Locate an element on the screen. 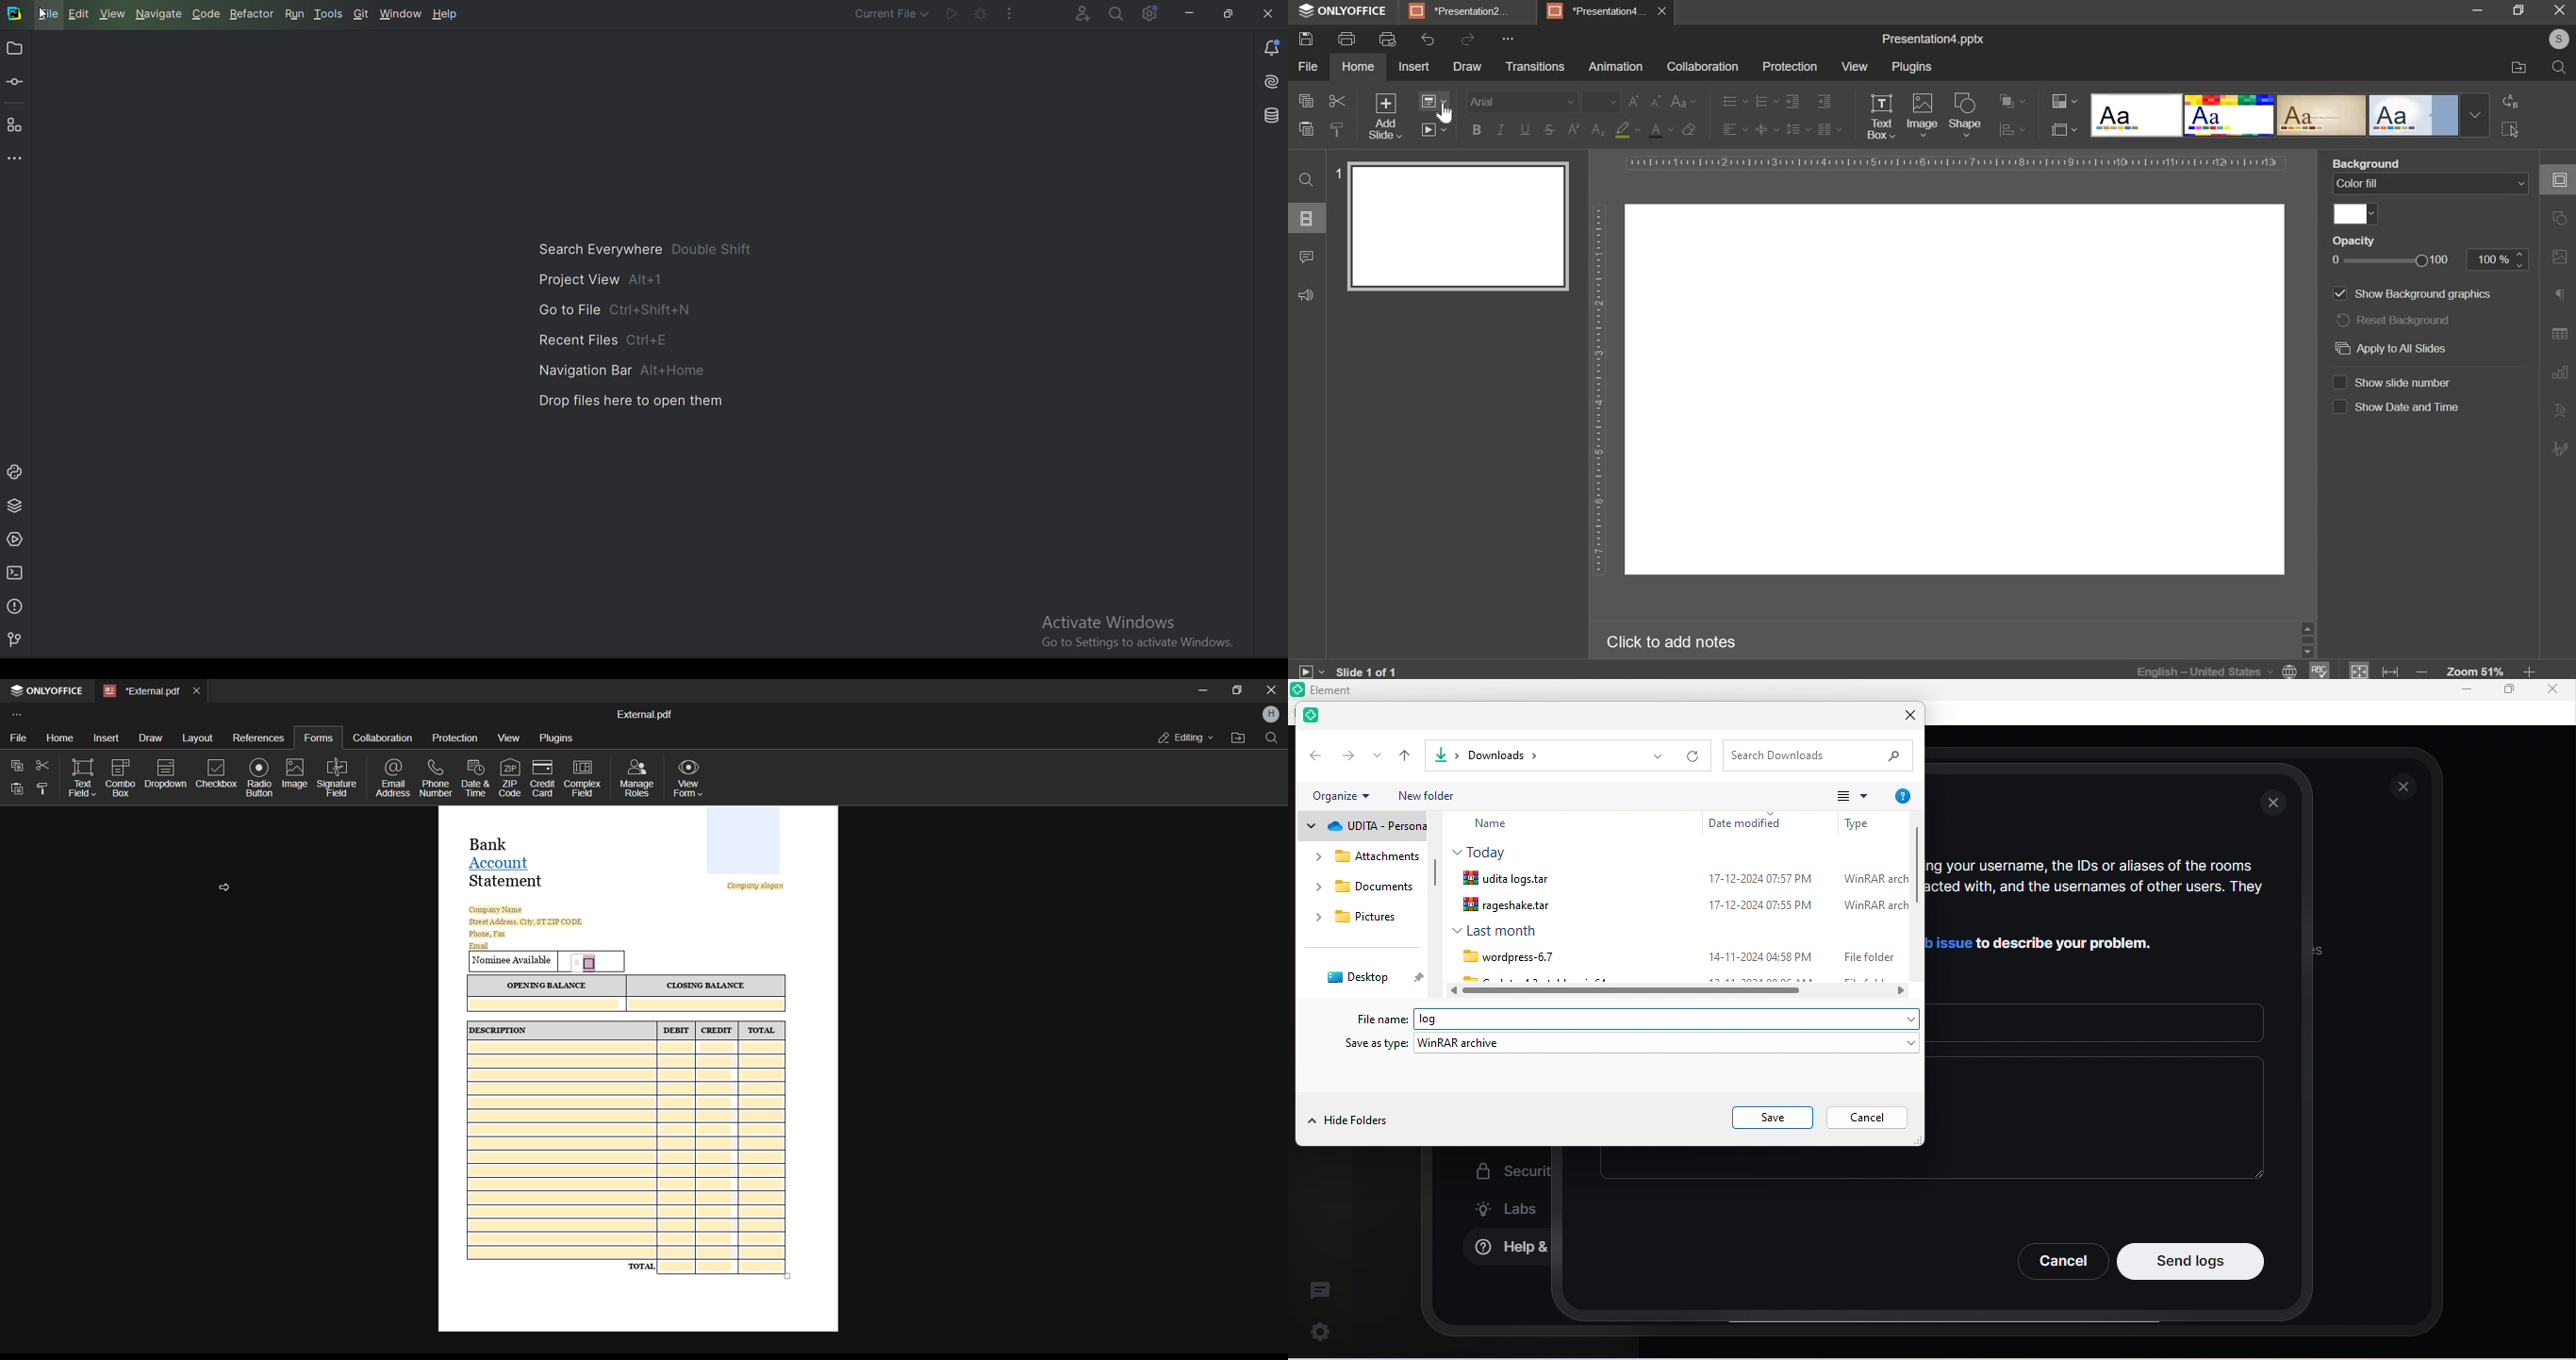 The image size is (2576, 1372). Services is located at coordinates (17, 539).